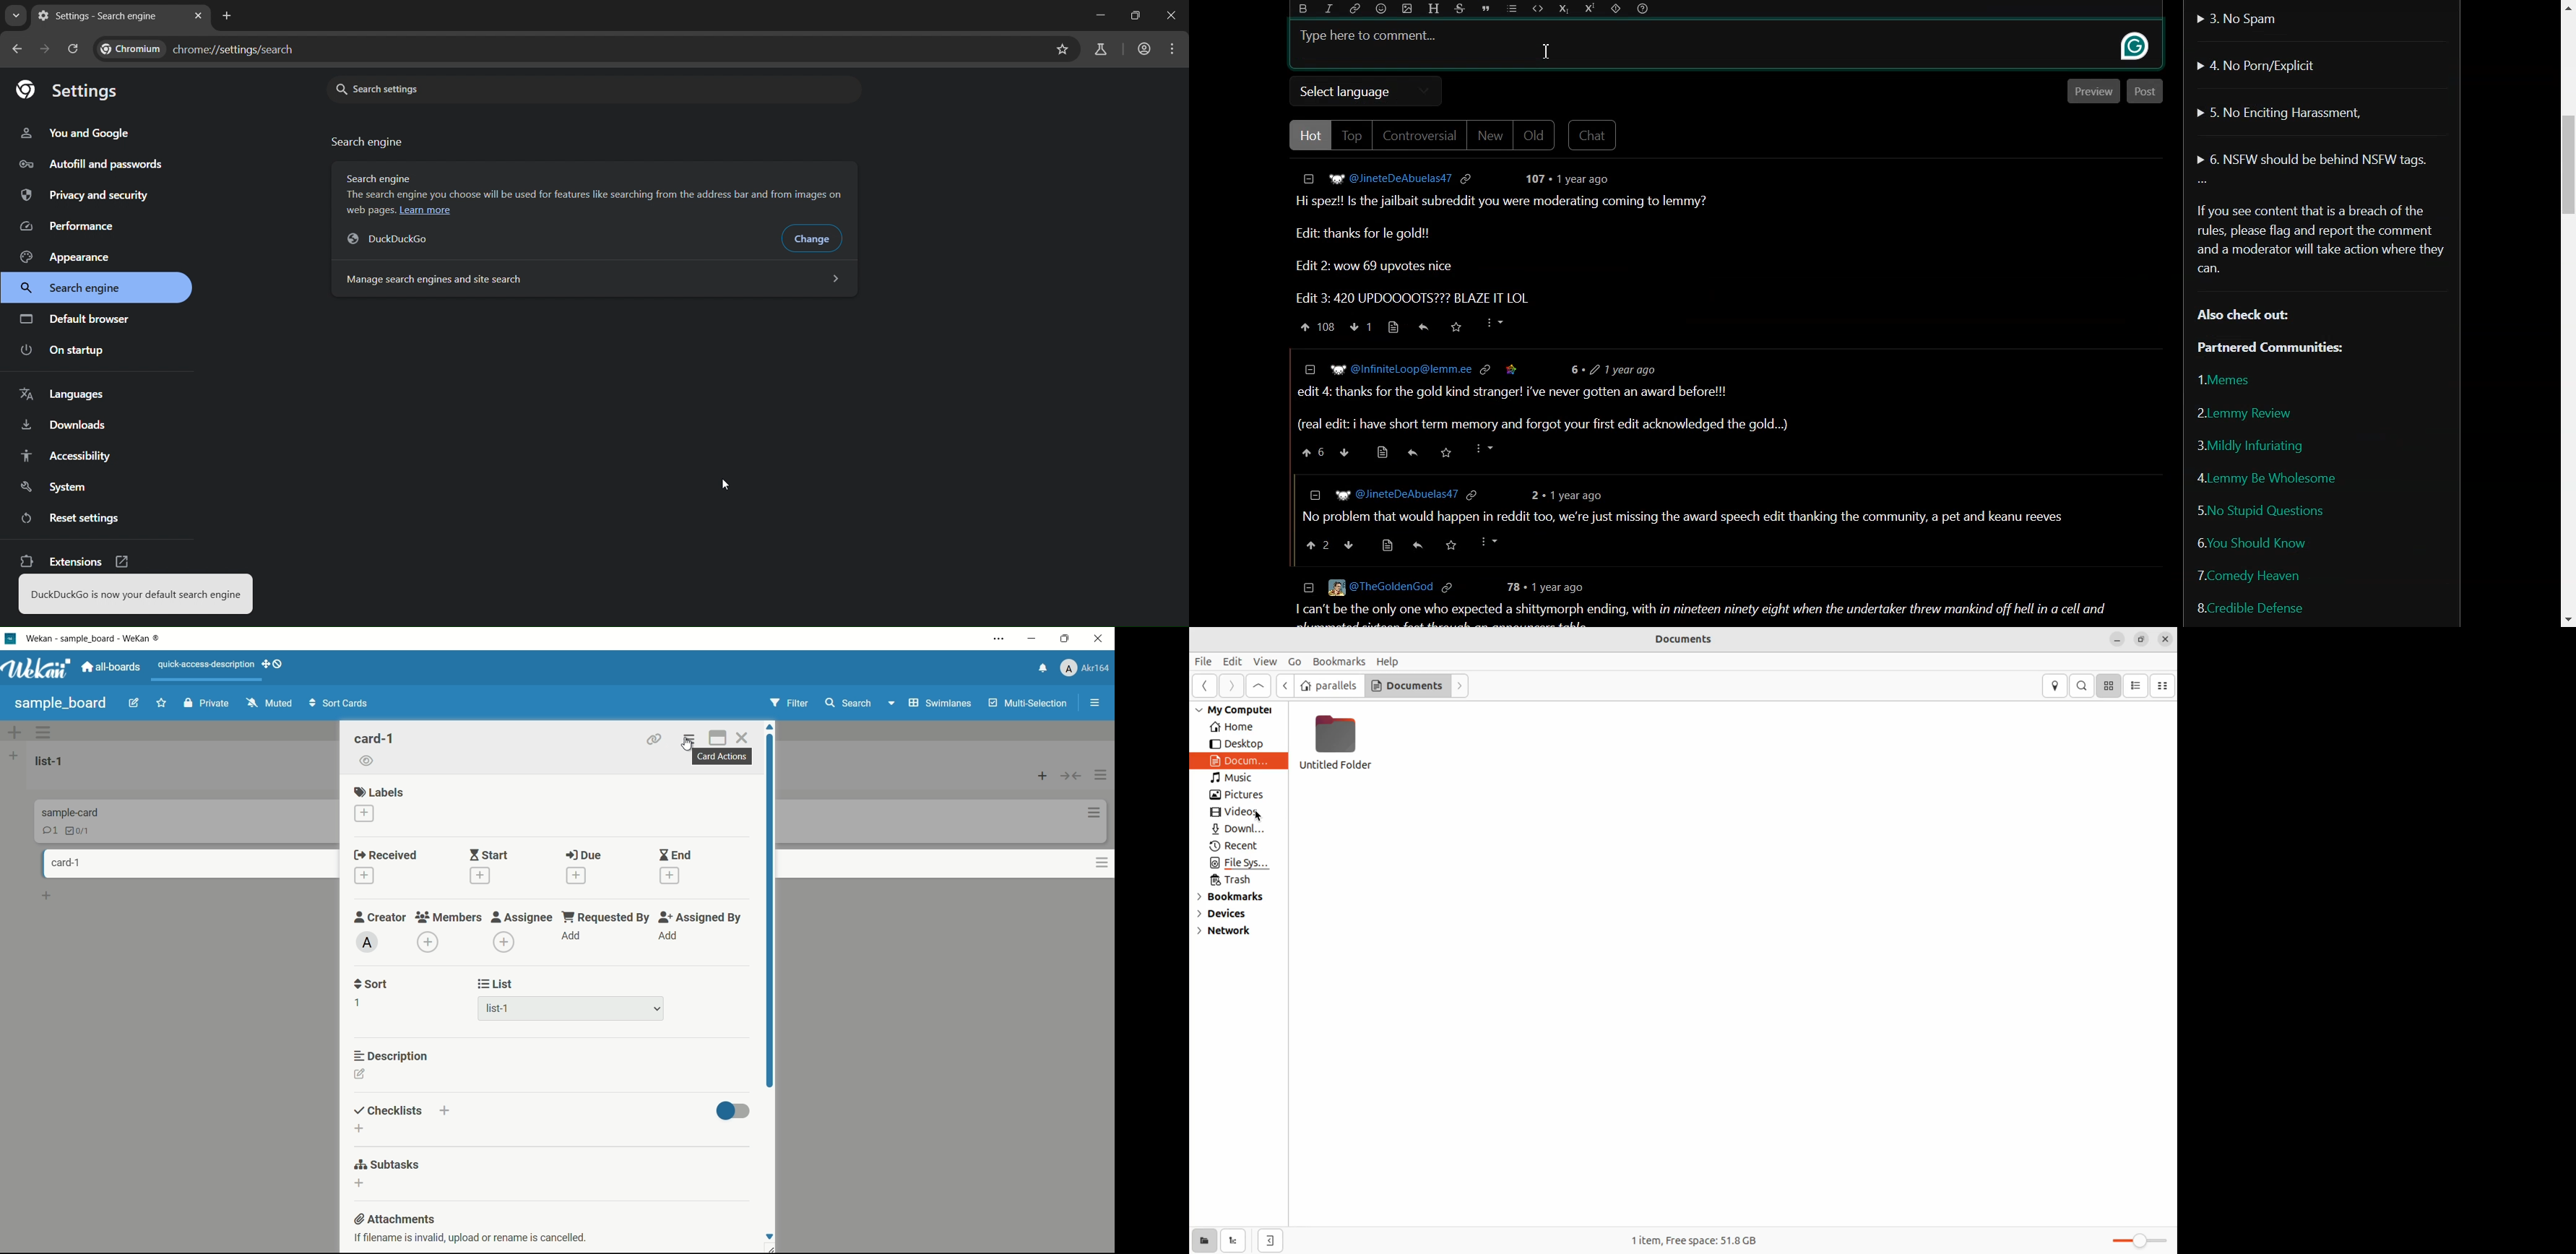 Image resolution: width=2576 pixels, height=1260 pixels. I want to click on settings - search engine, so click(101, 16).